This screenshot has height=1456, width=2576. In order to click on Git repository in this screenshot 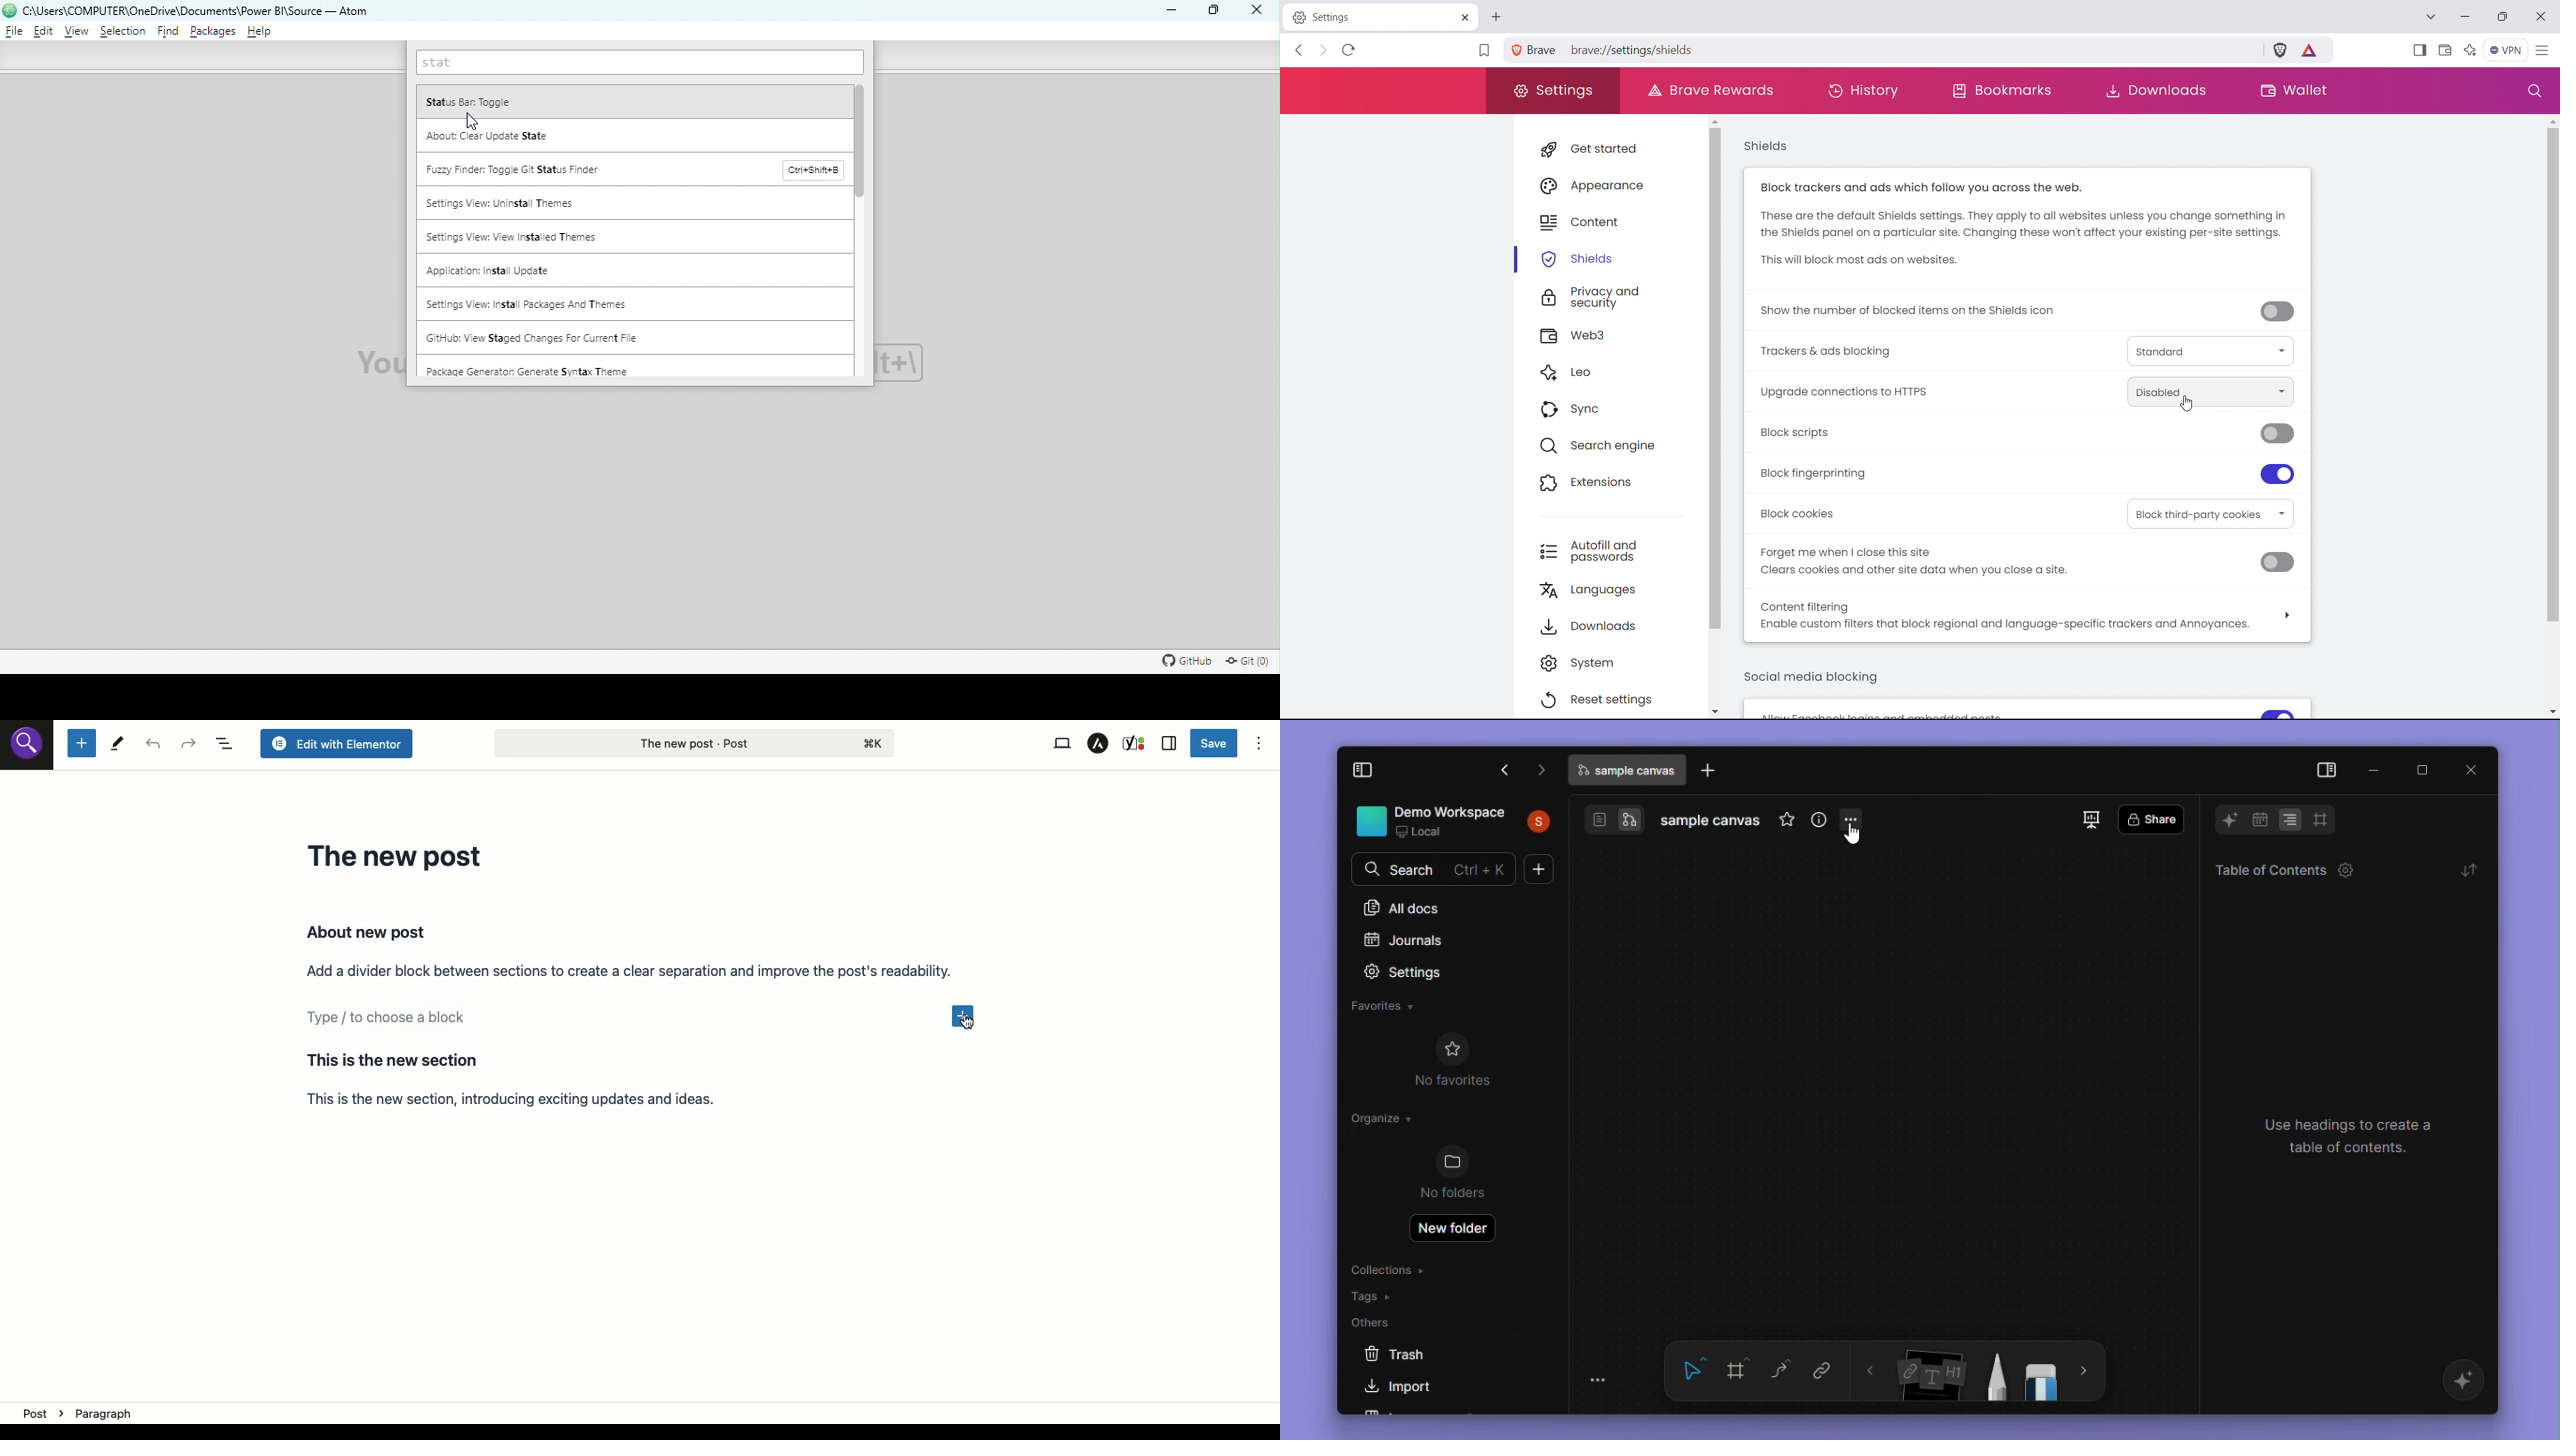, I will do `click(1246, 662)`.